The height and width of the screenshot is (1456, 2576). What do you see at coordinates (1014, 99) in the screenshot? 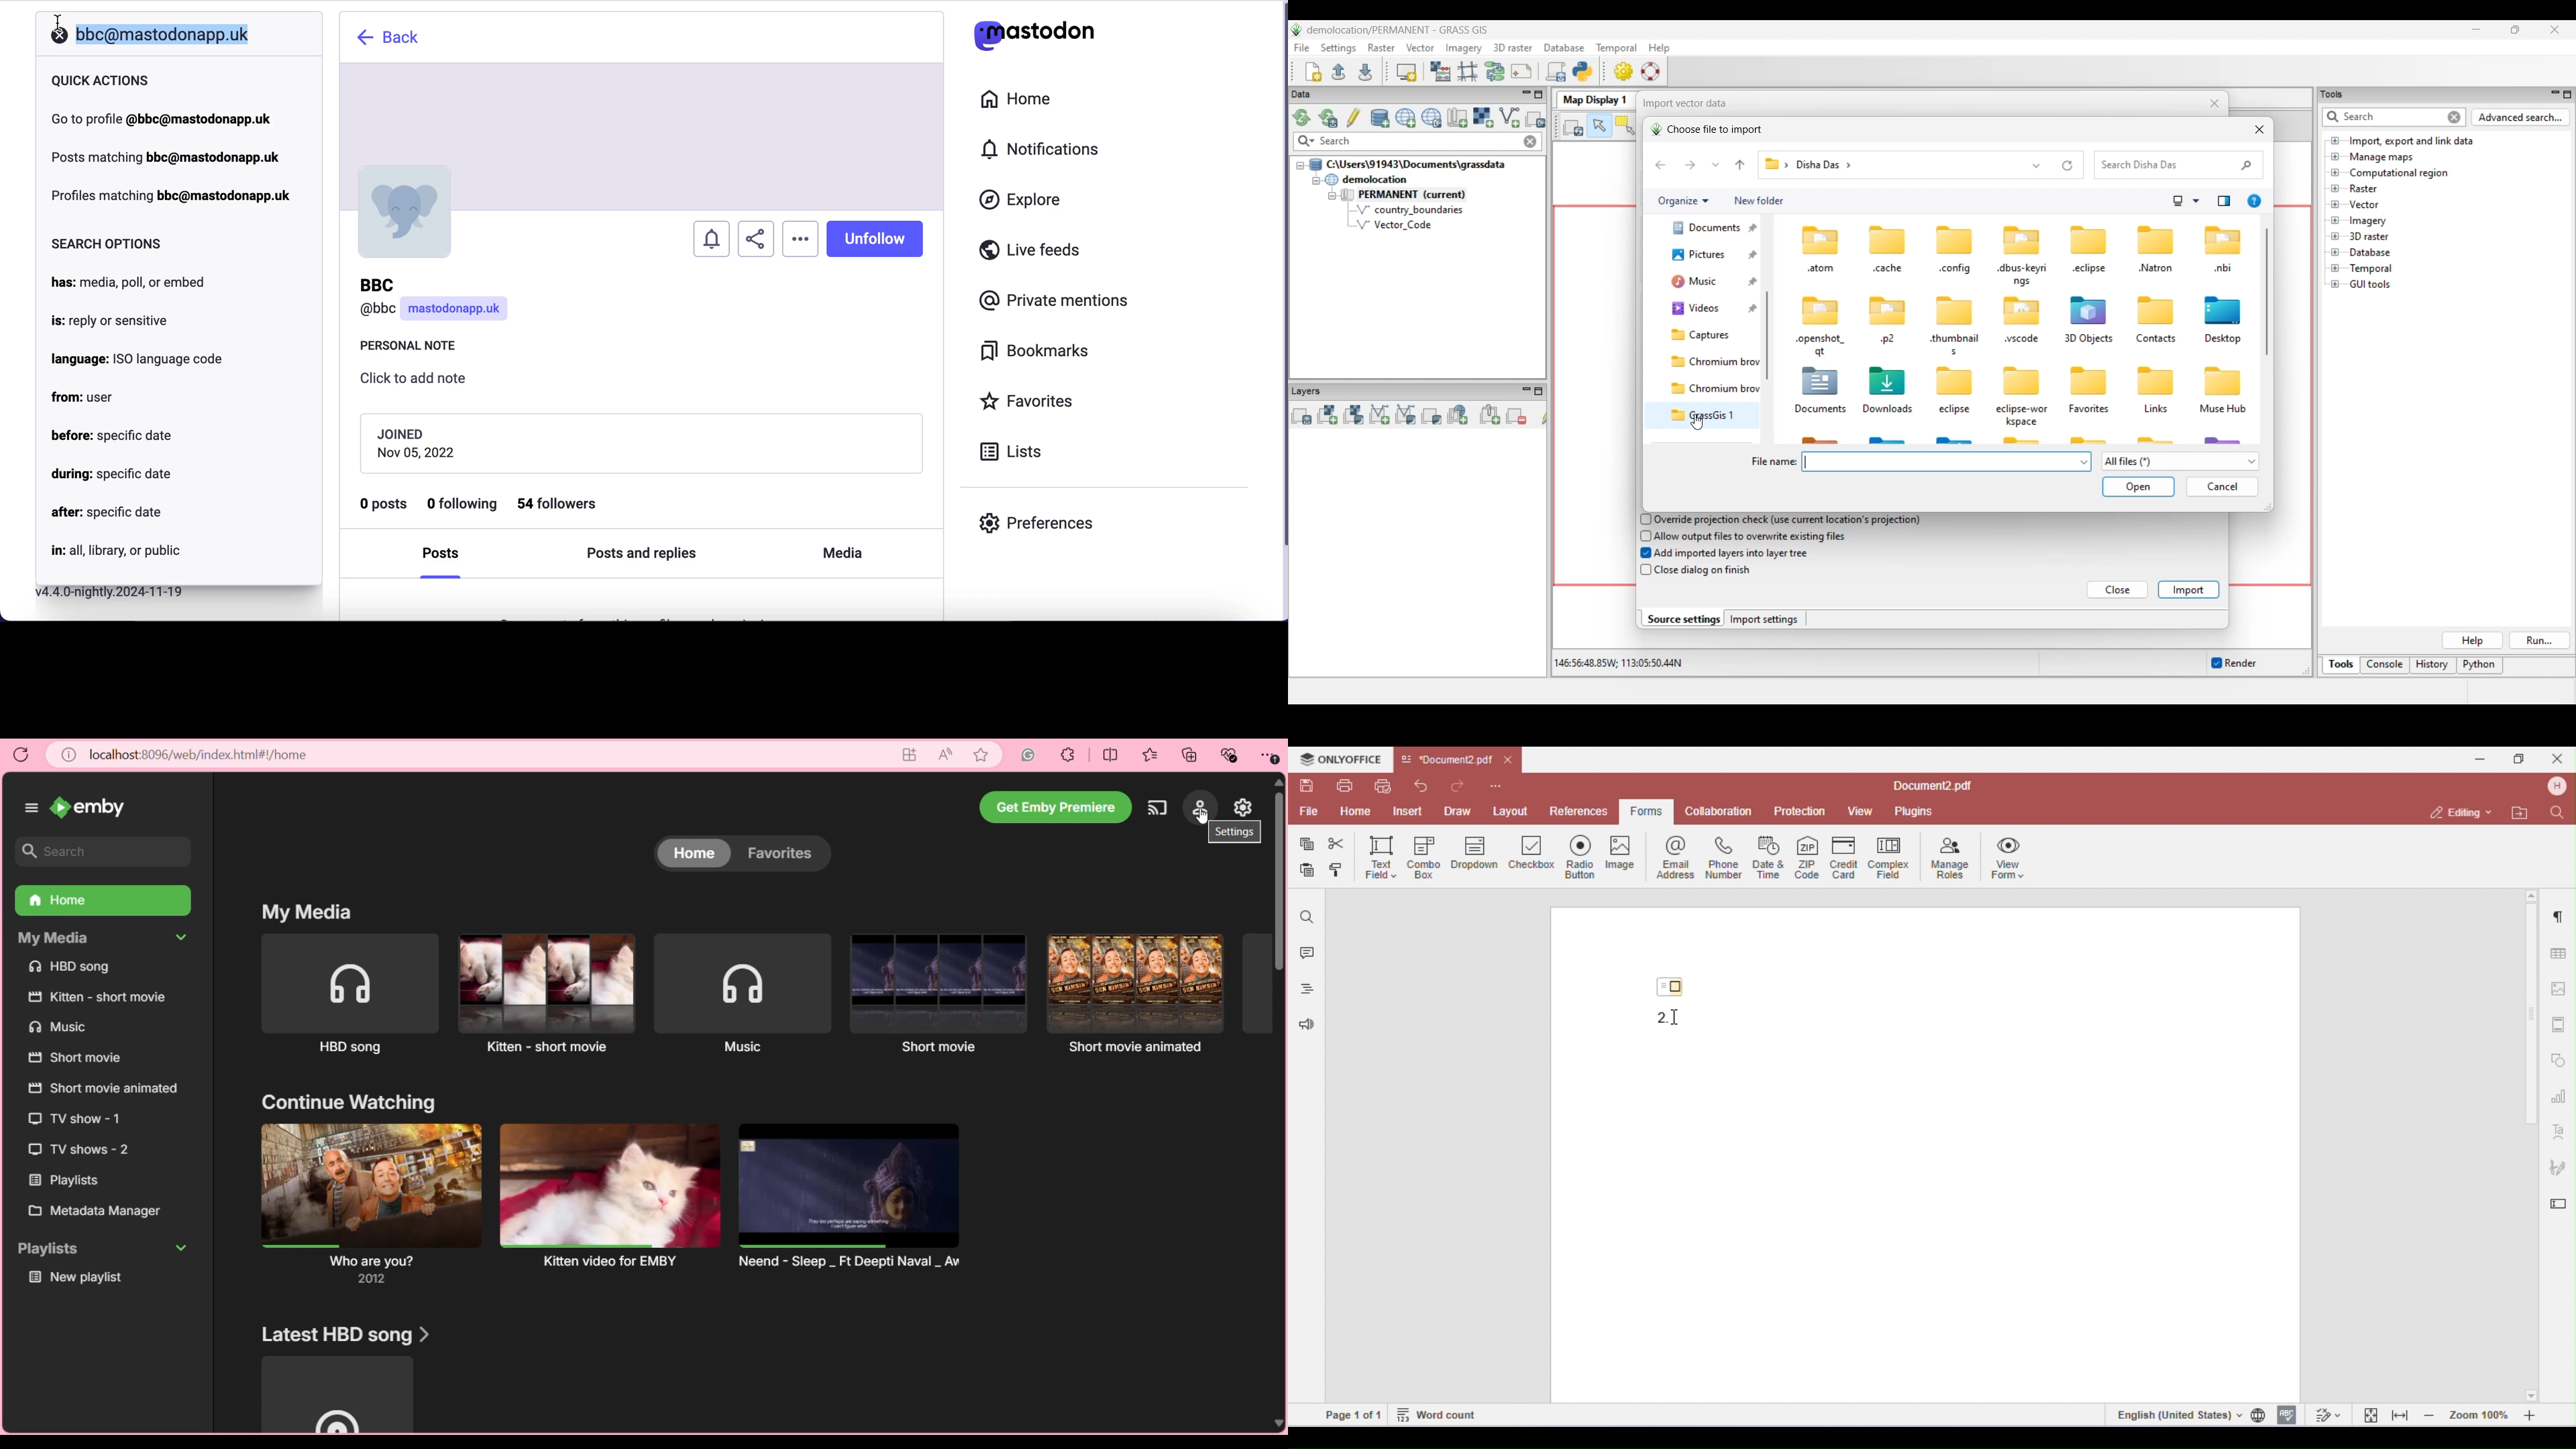
I see `home` at bounding box center [1014, 99].